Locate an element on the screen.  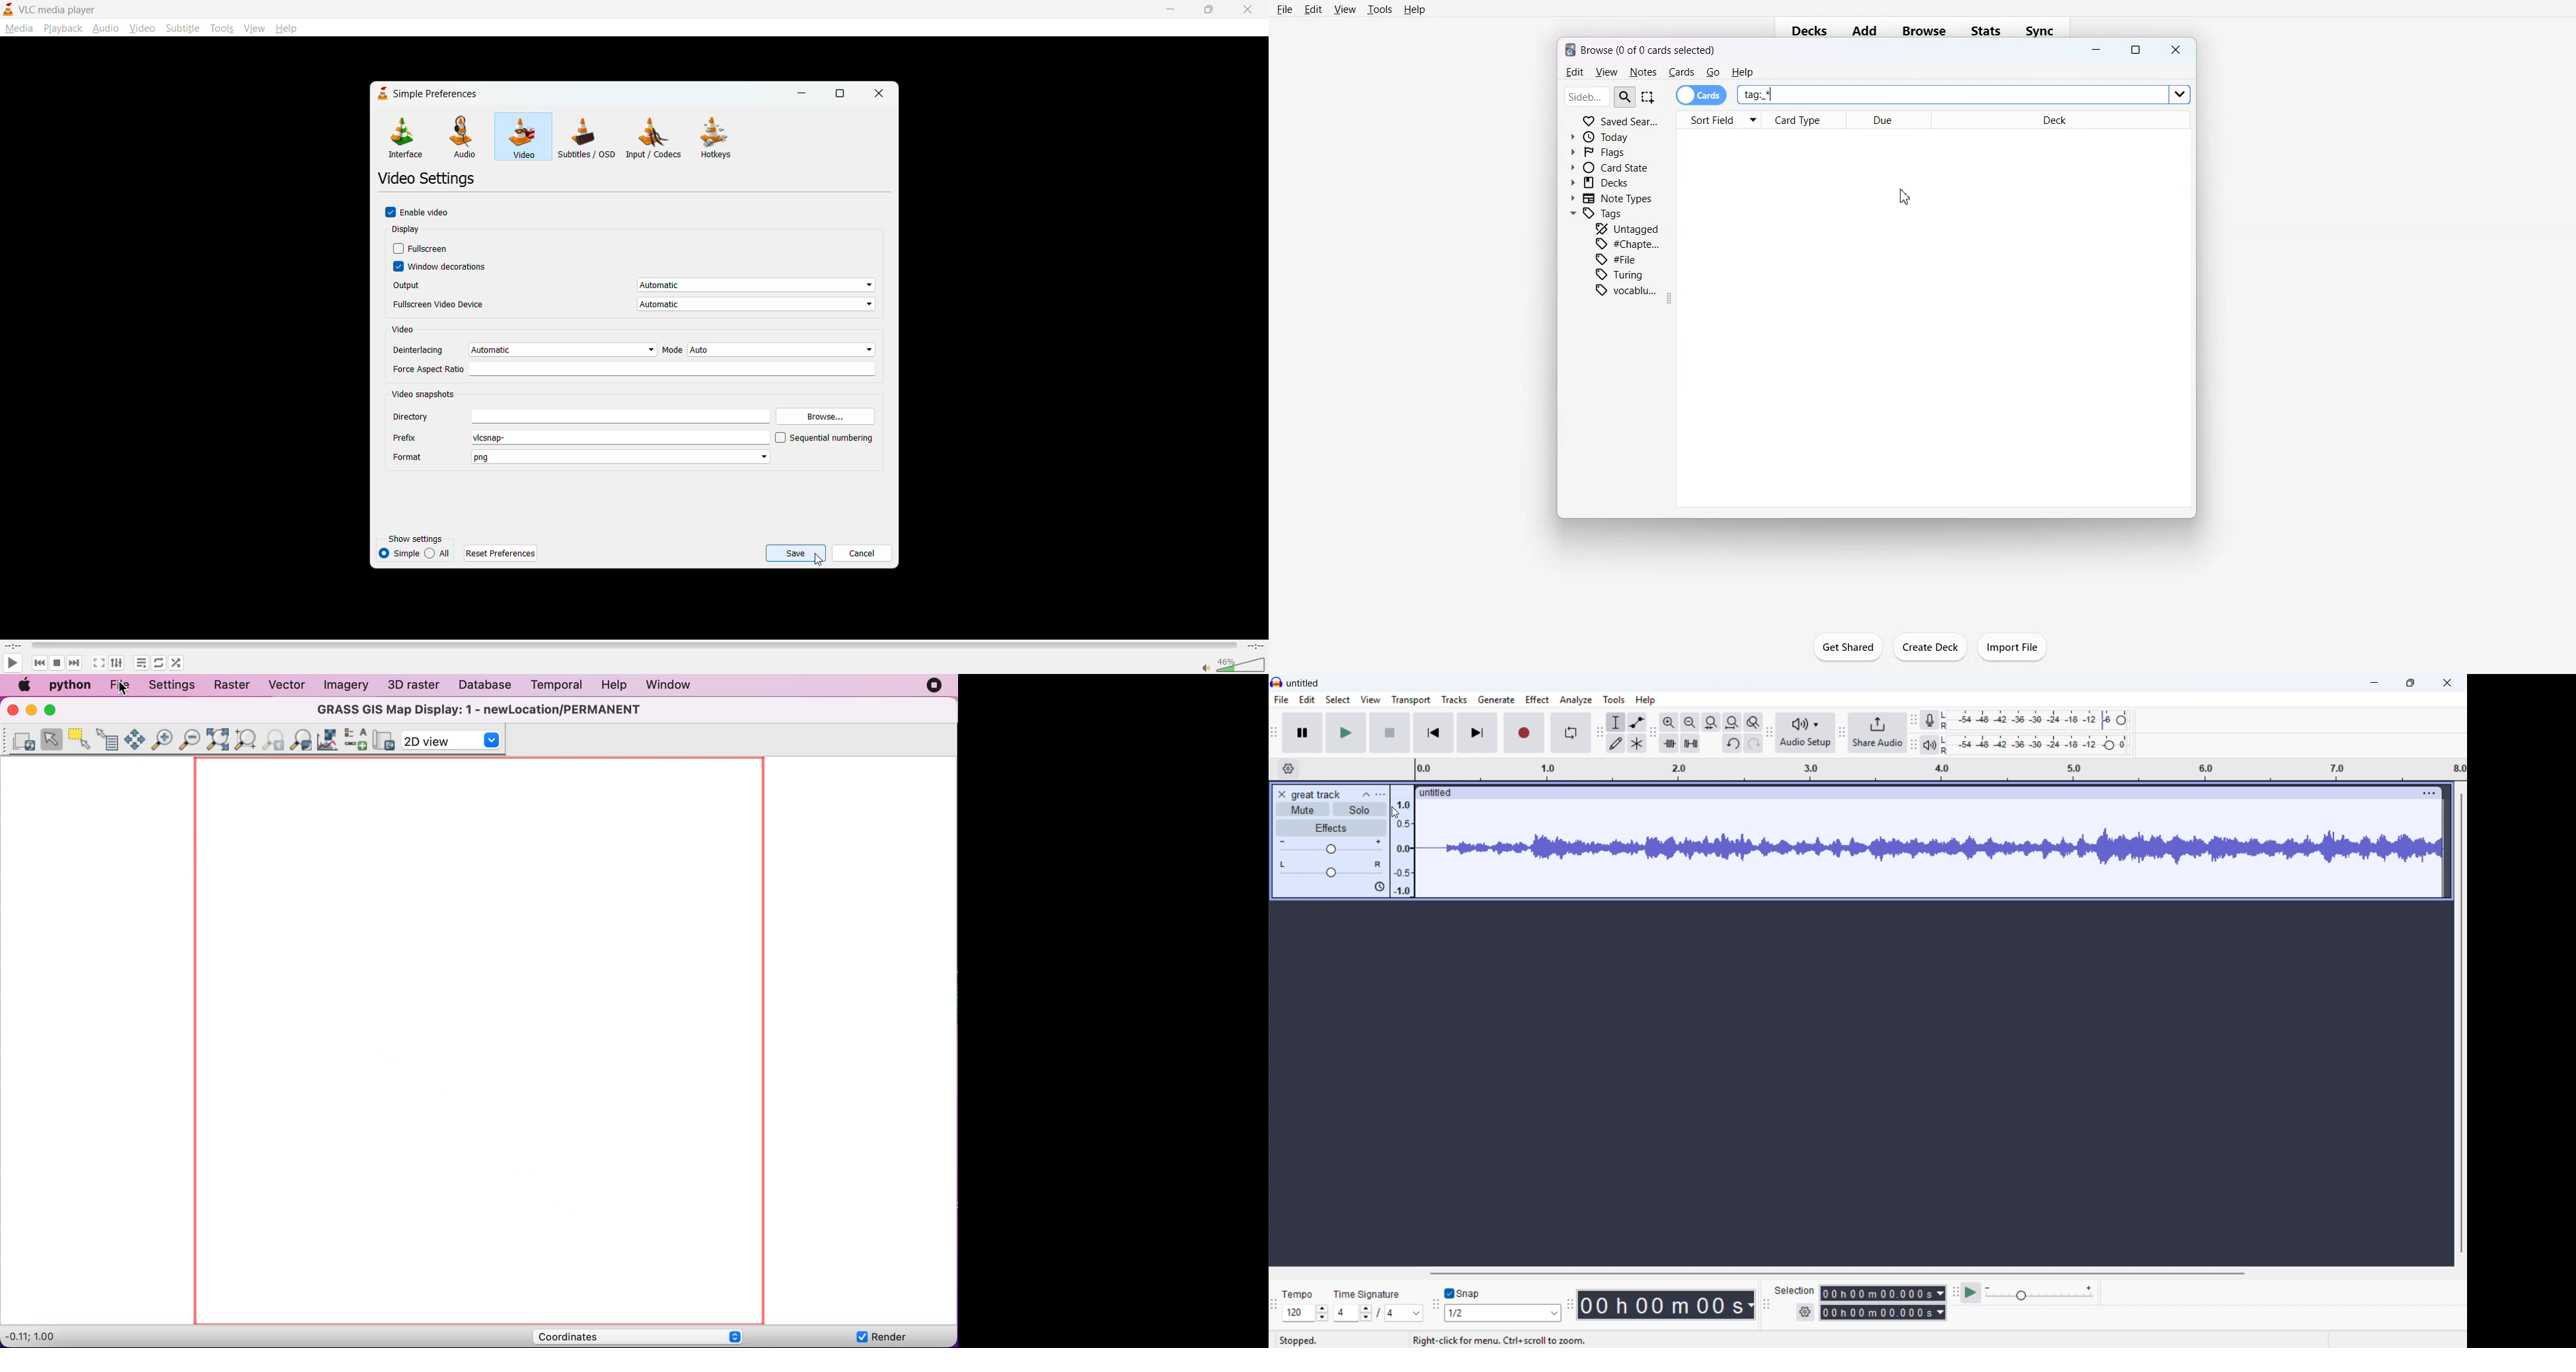
video is located at coordinates (141, 28).